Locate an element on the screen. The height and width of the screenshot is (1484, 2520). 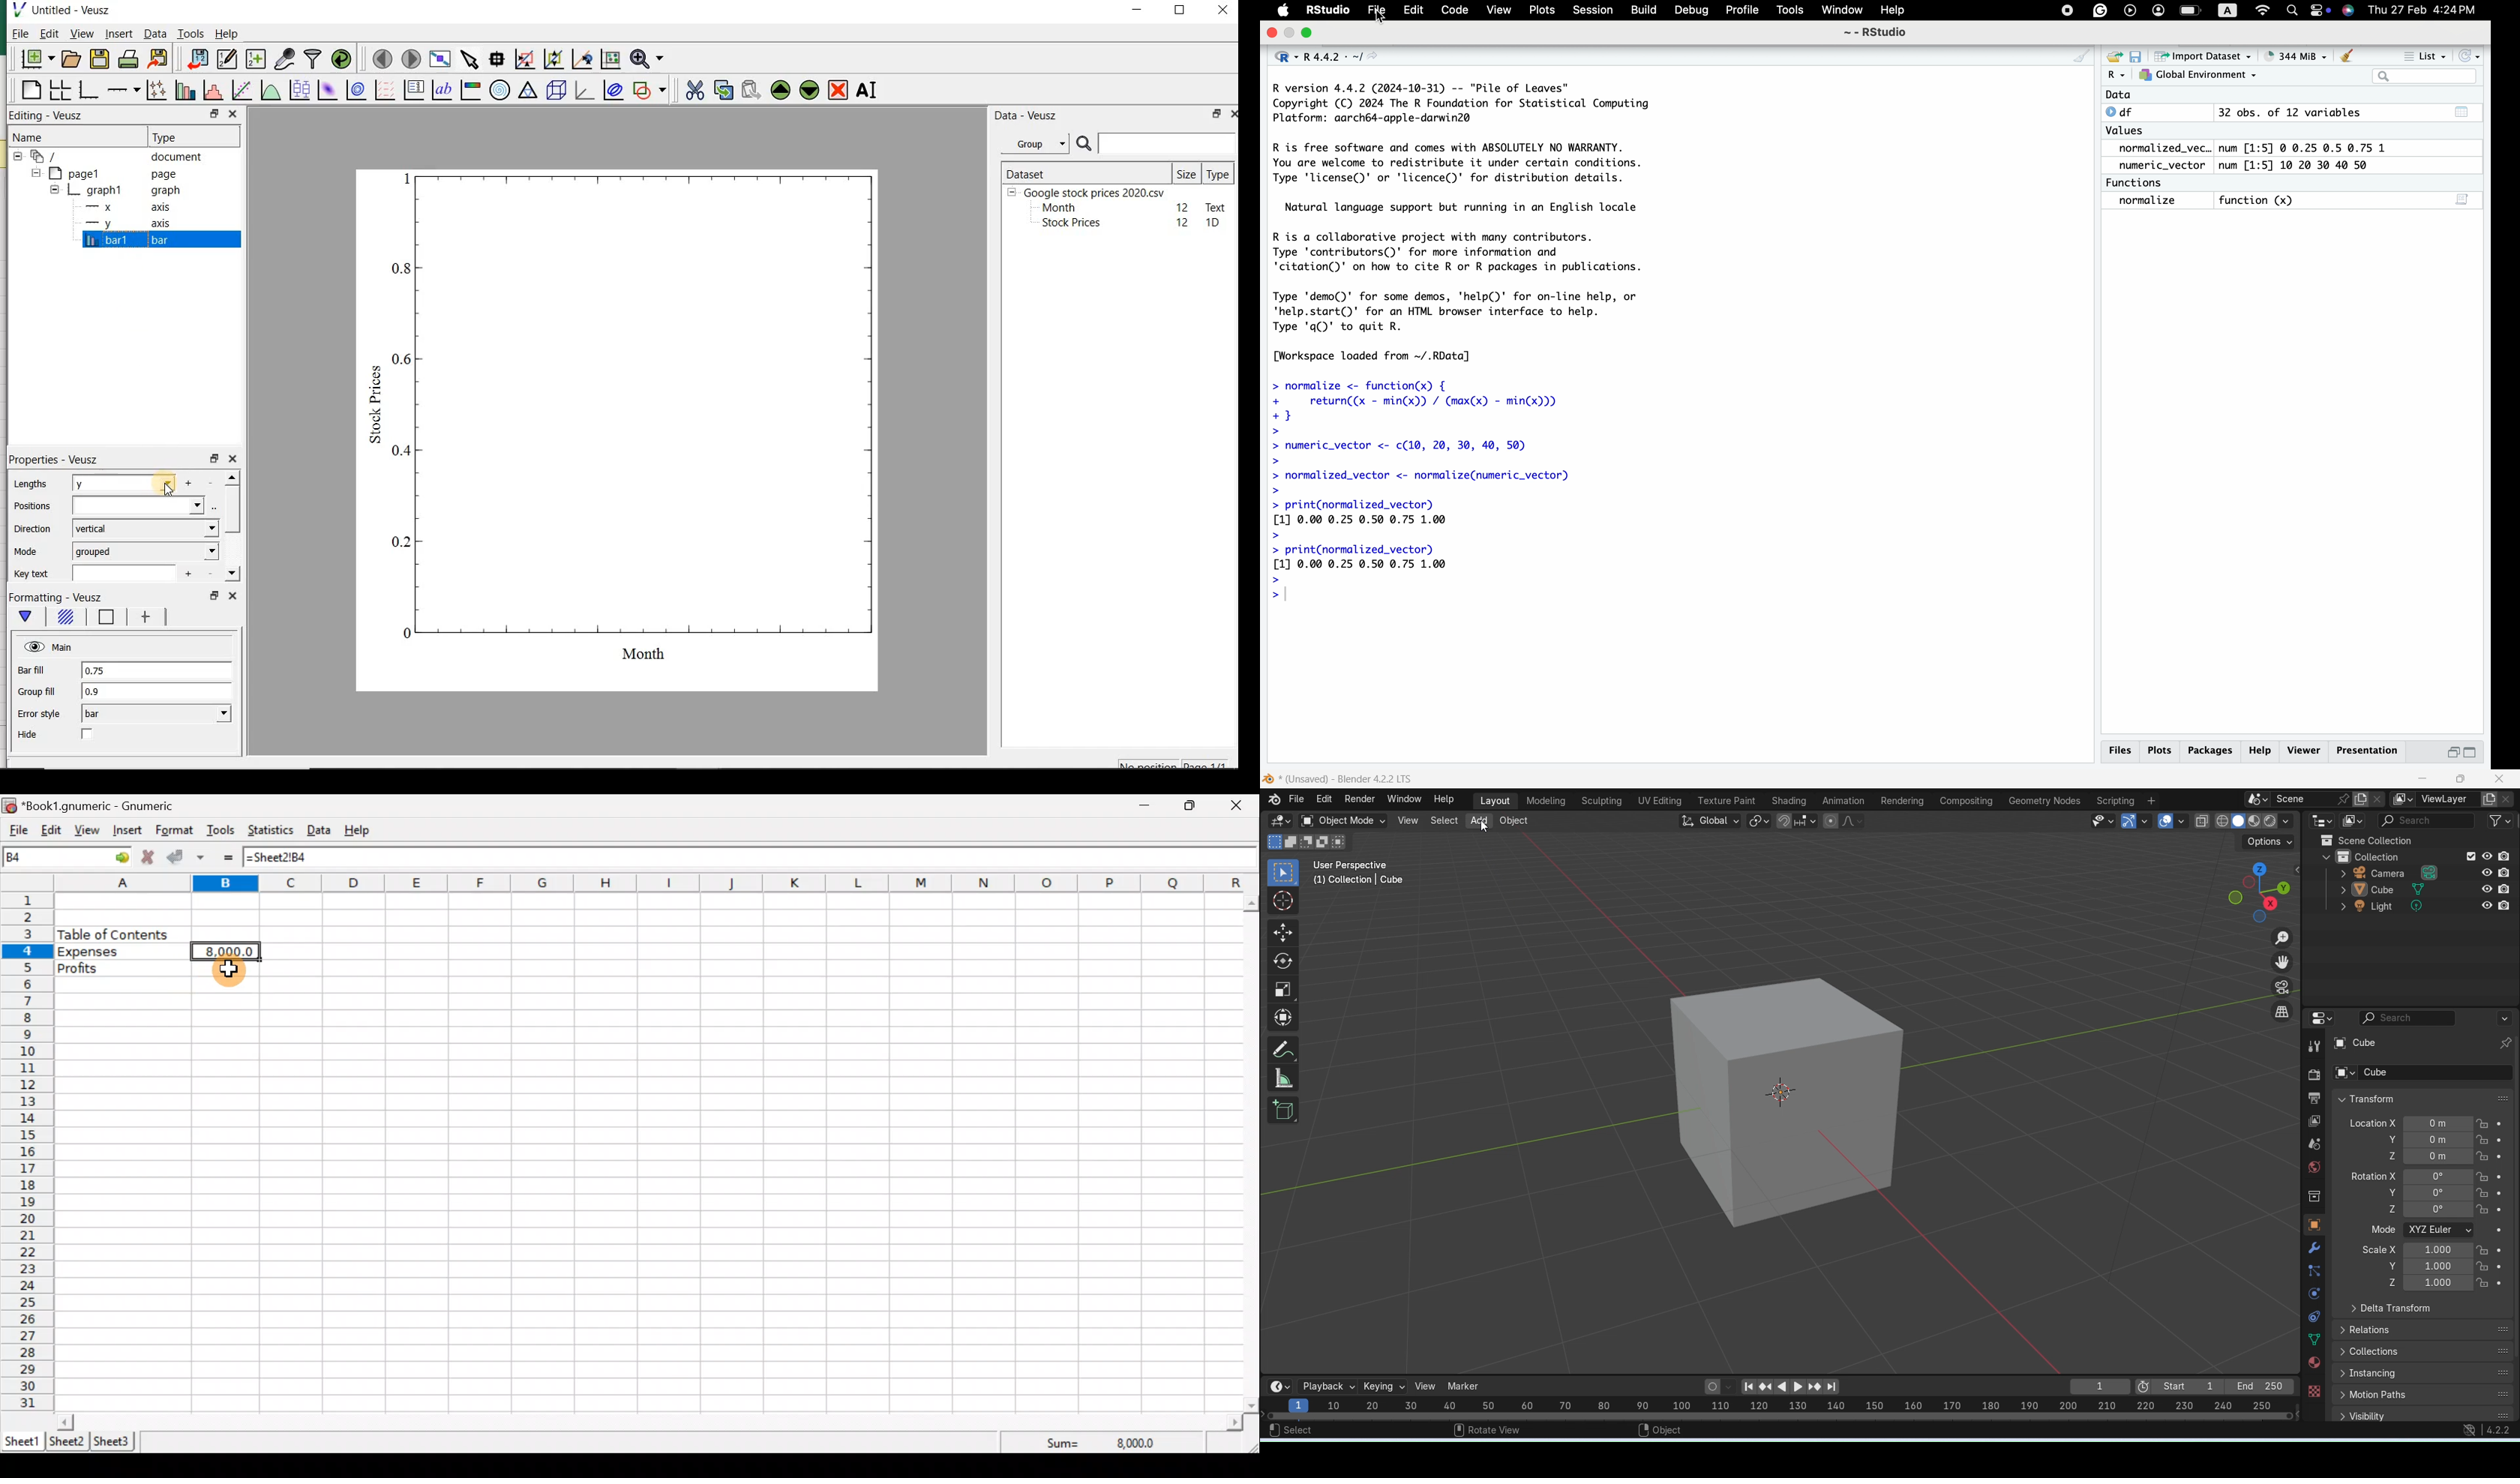
Compositing is located at coordinates (1966, 802).